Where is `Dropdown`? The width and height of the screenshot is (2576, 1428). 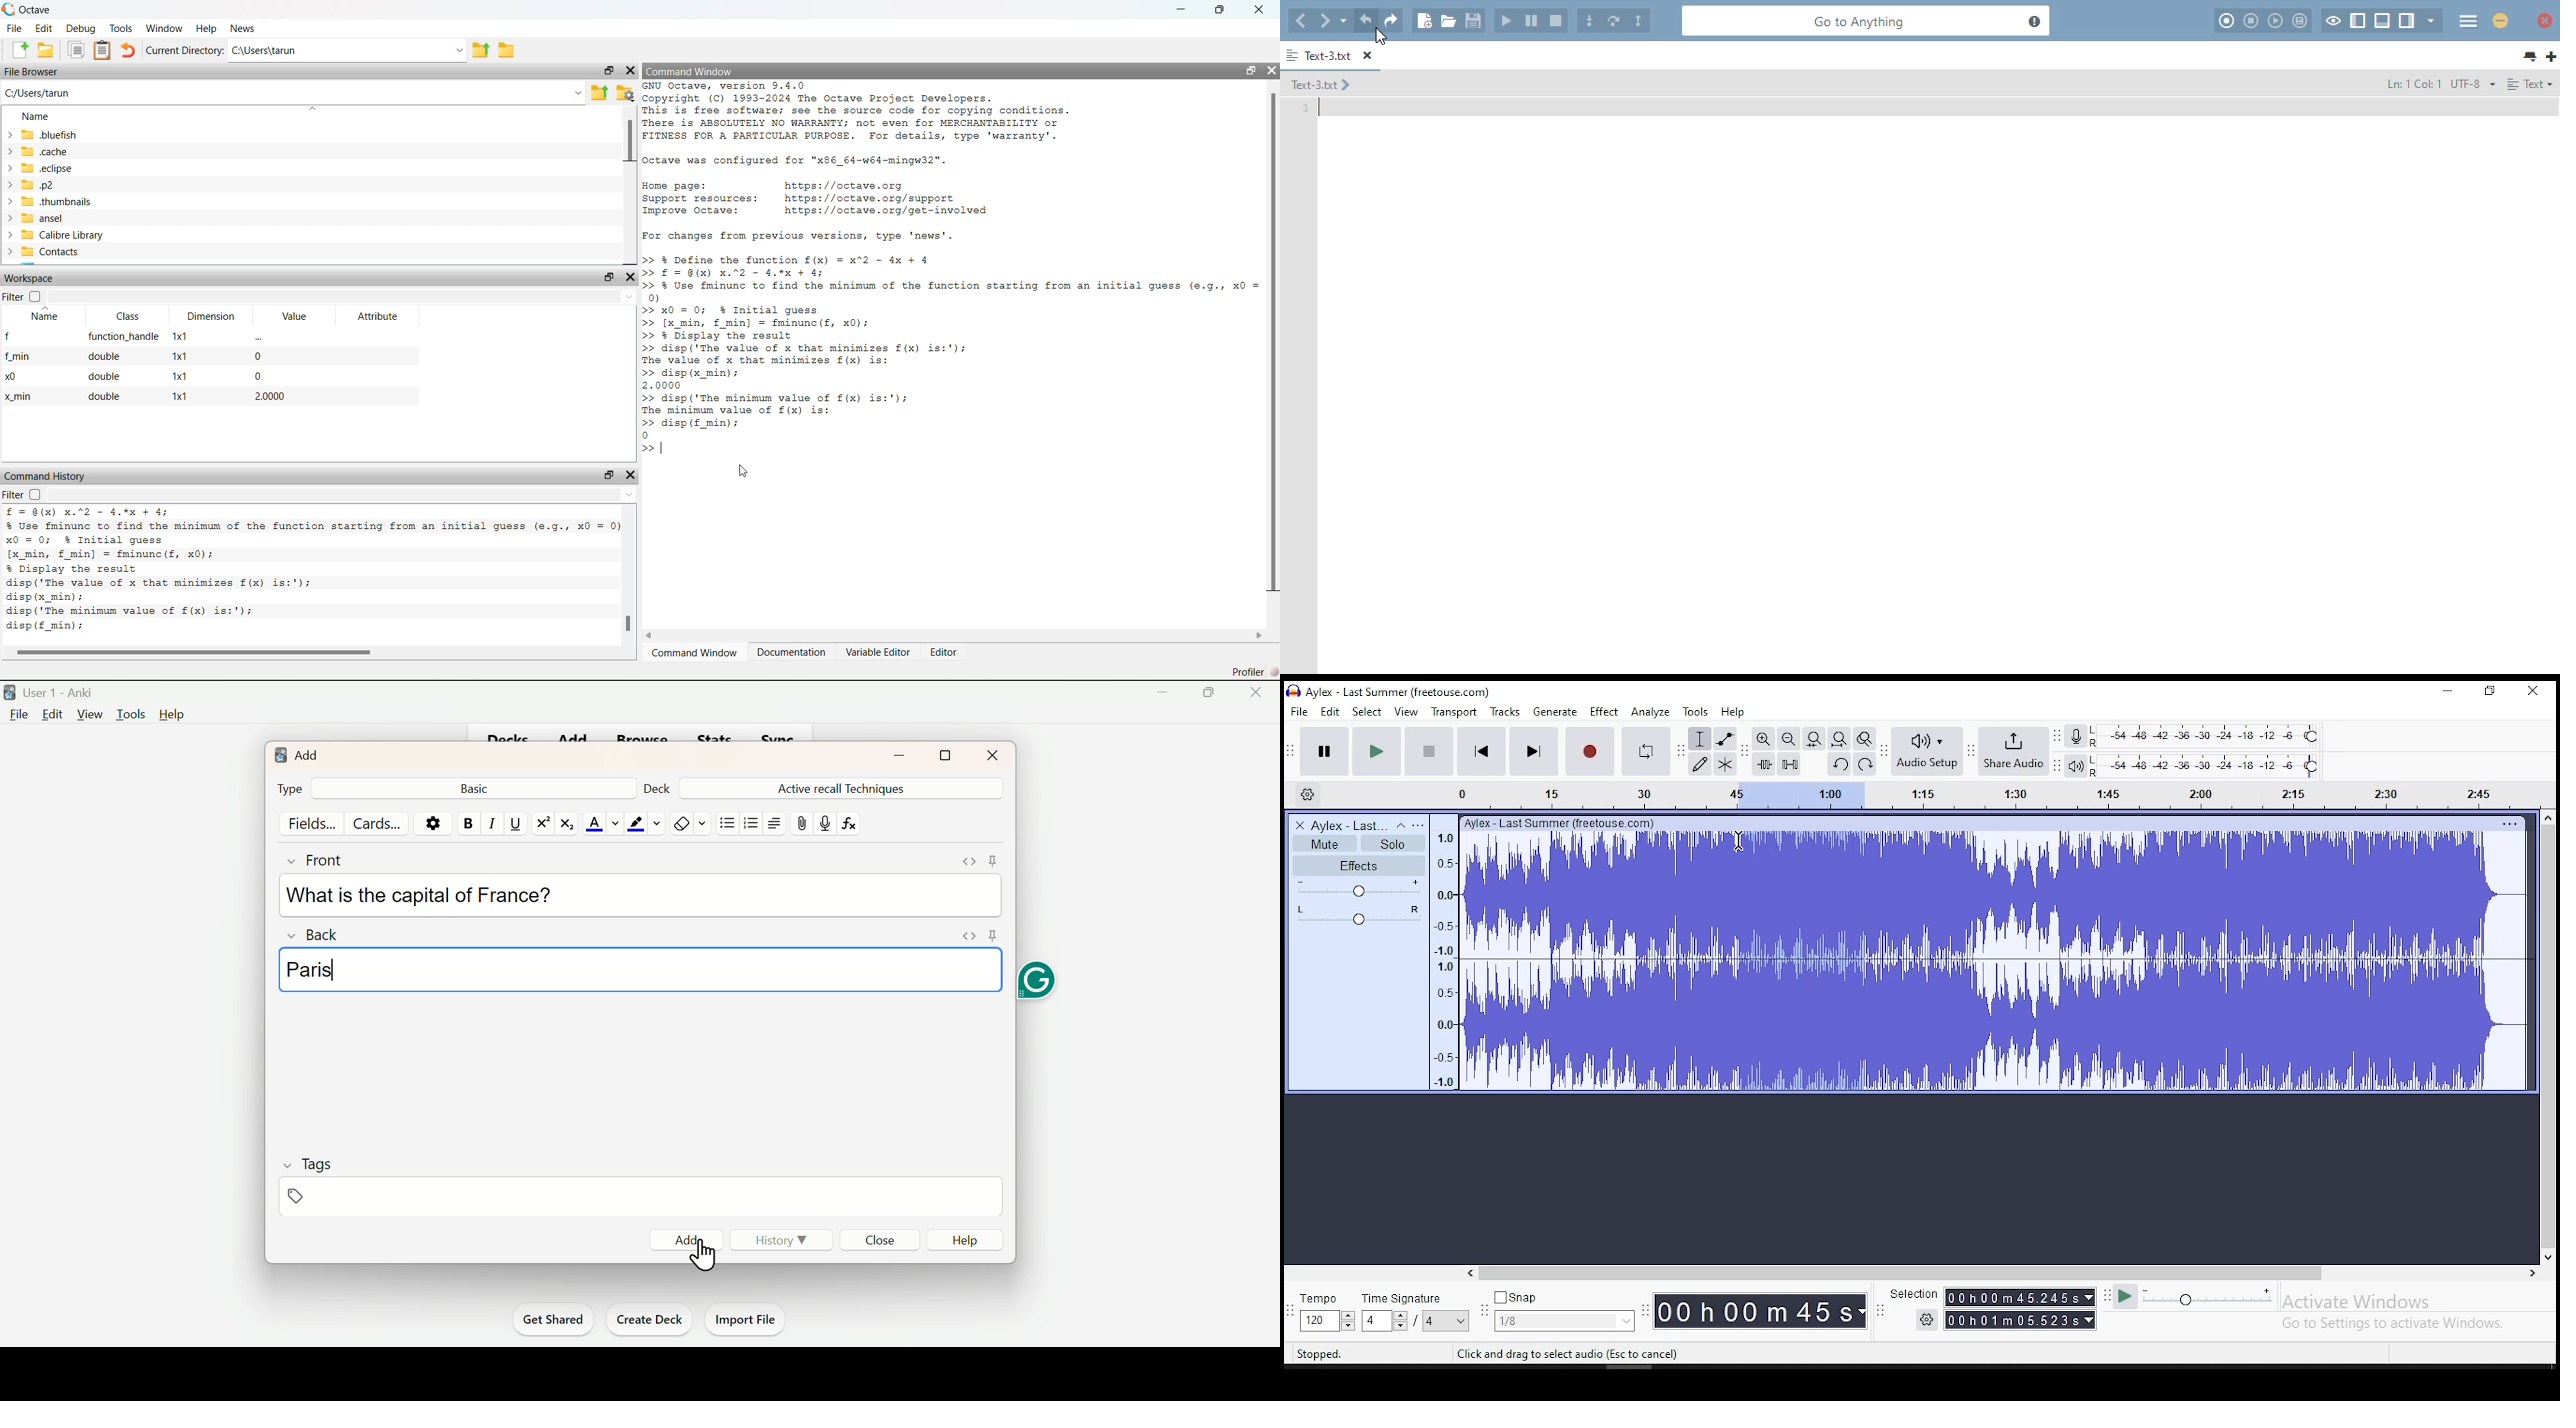 Dropdown is located at coordinates (576, 91).